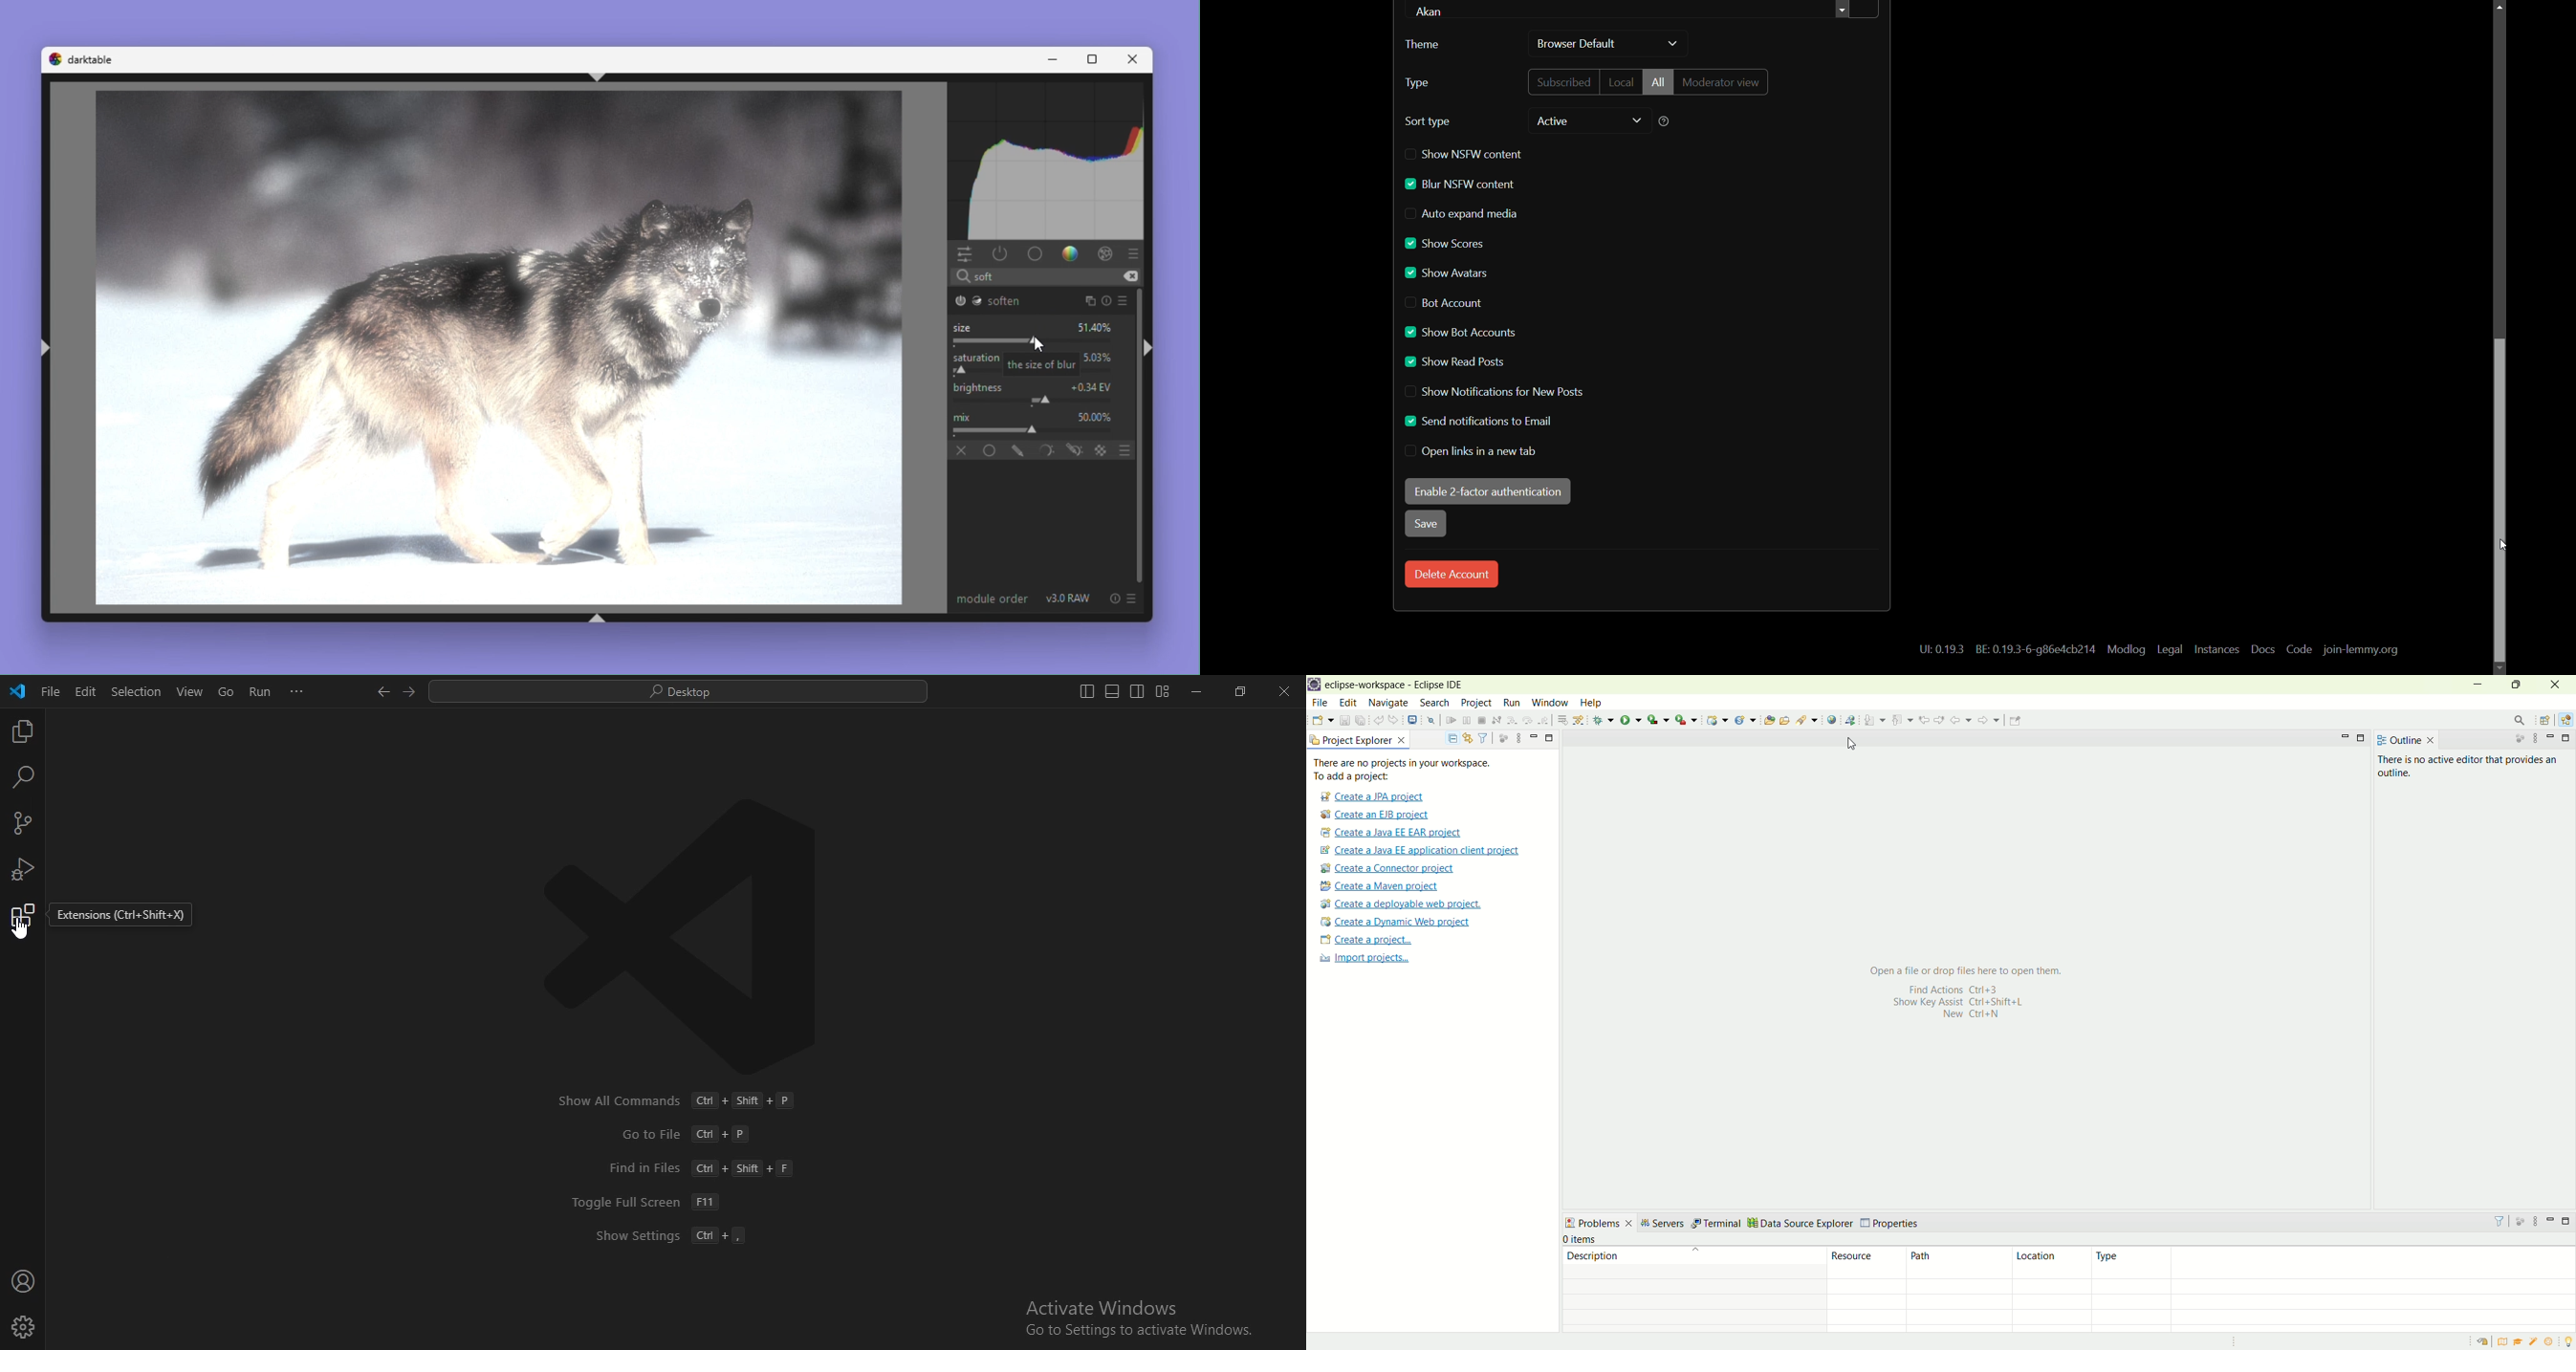  Describe the element at coordinates (2299, 650) in the screenshot. I see `code` at that location.